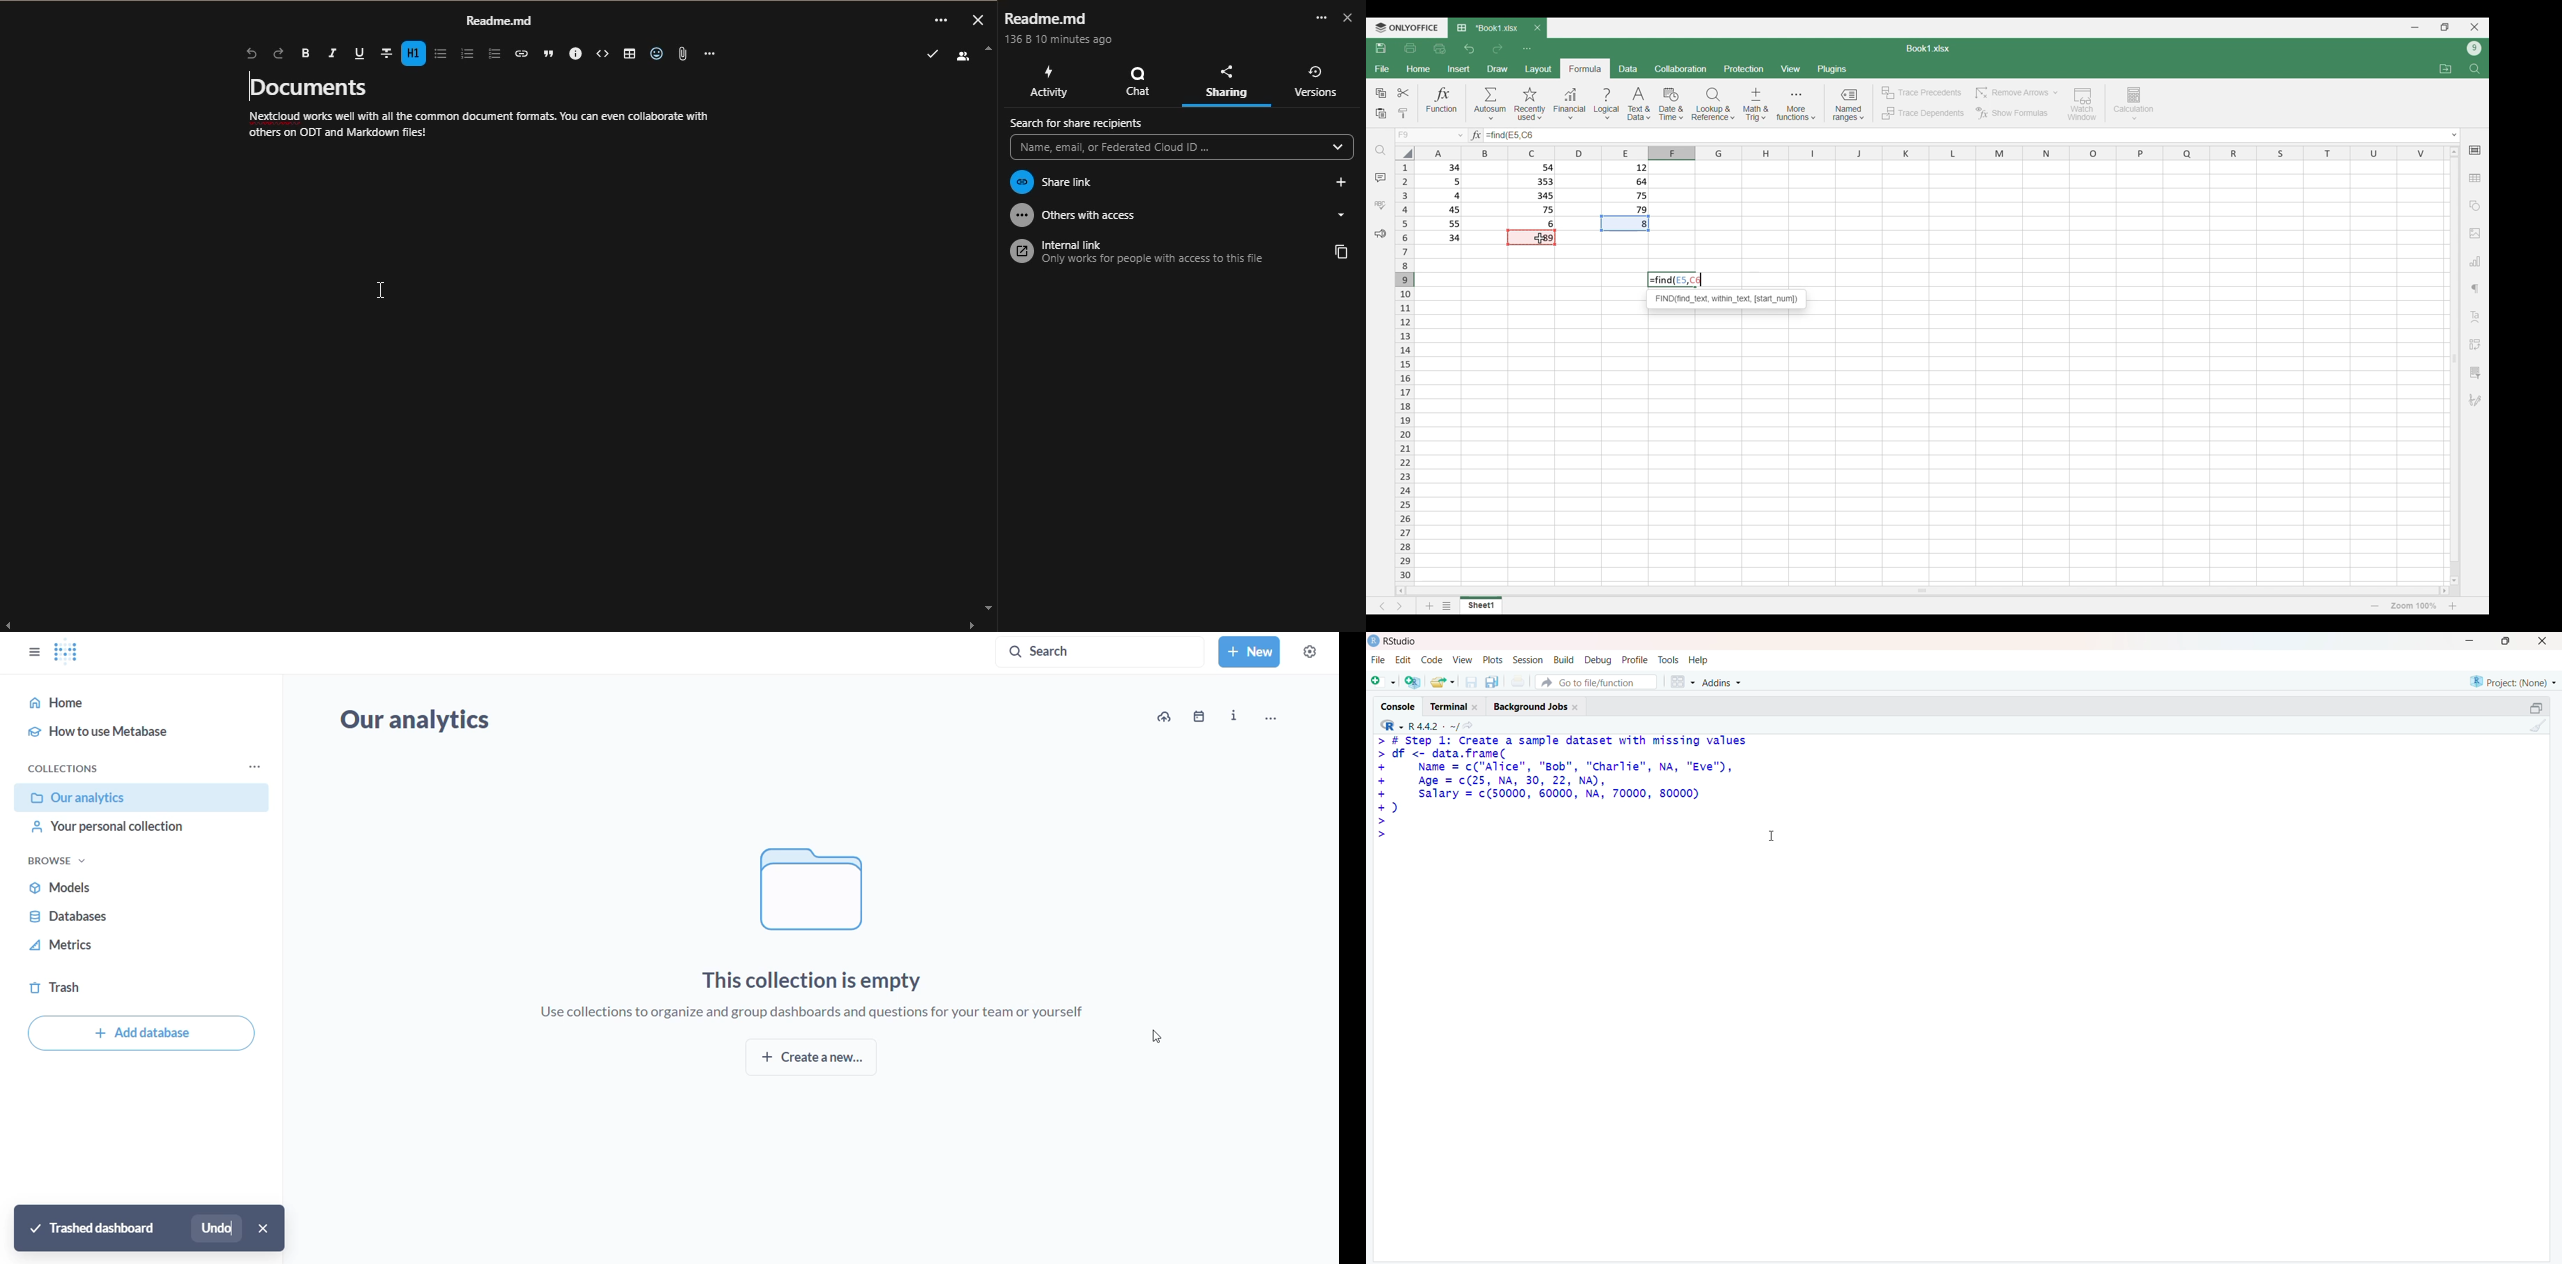  Describe the element at coordinates (710, 55) in the screenshot. I see `more` at that location.